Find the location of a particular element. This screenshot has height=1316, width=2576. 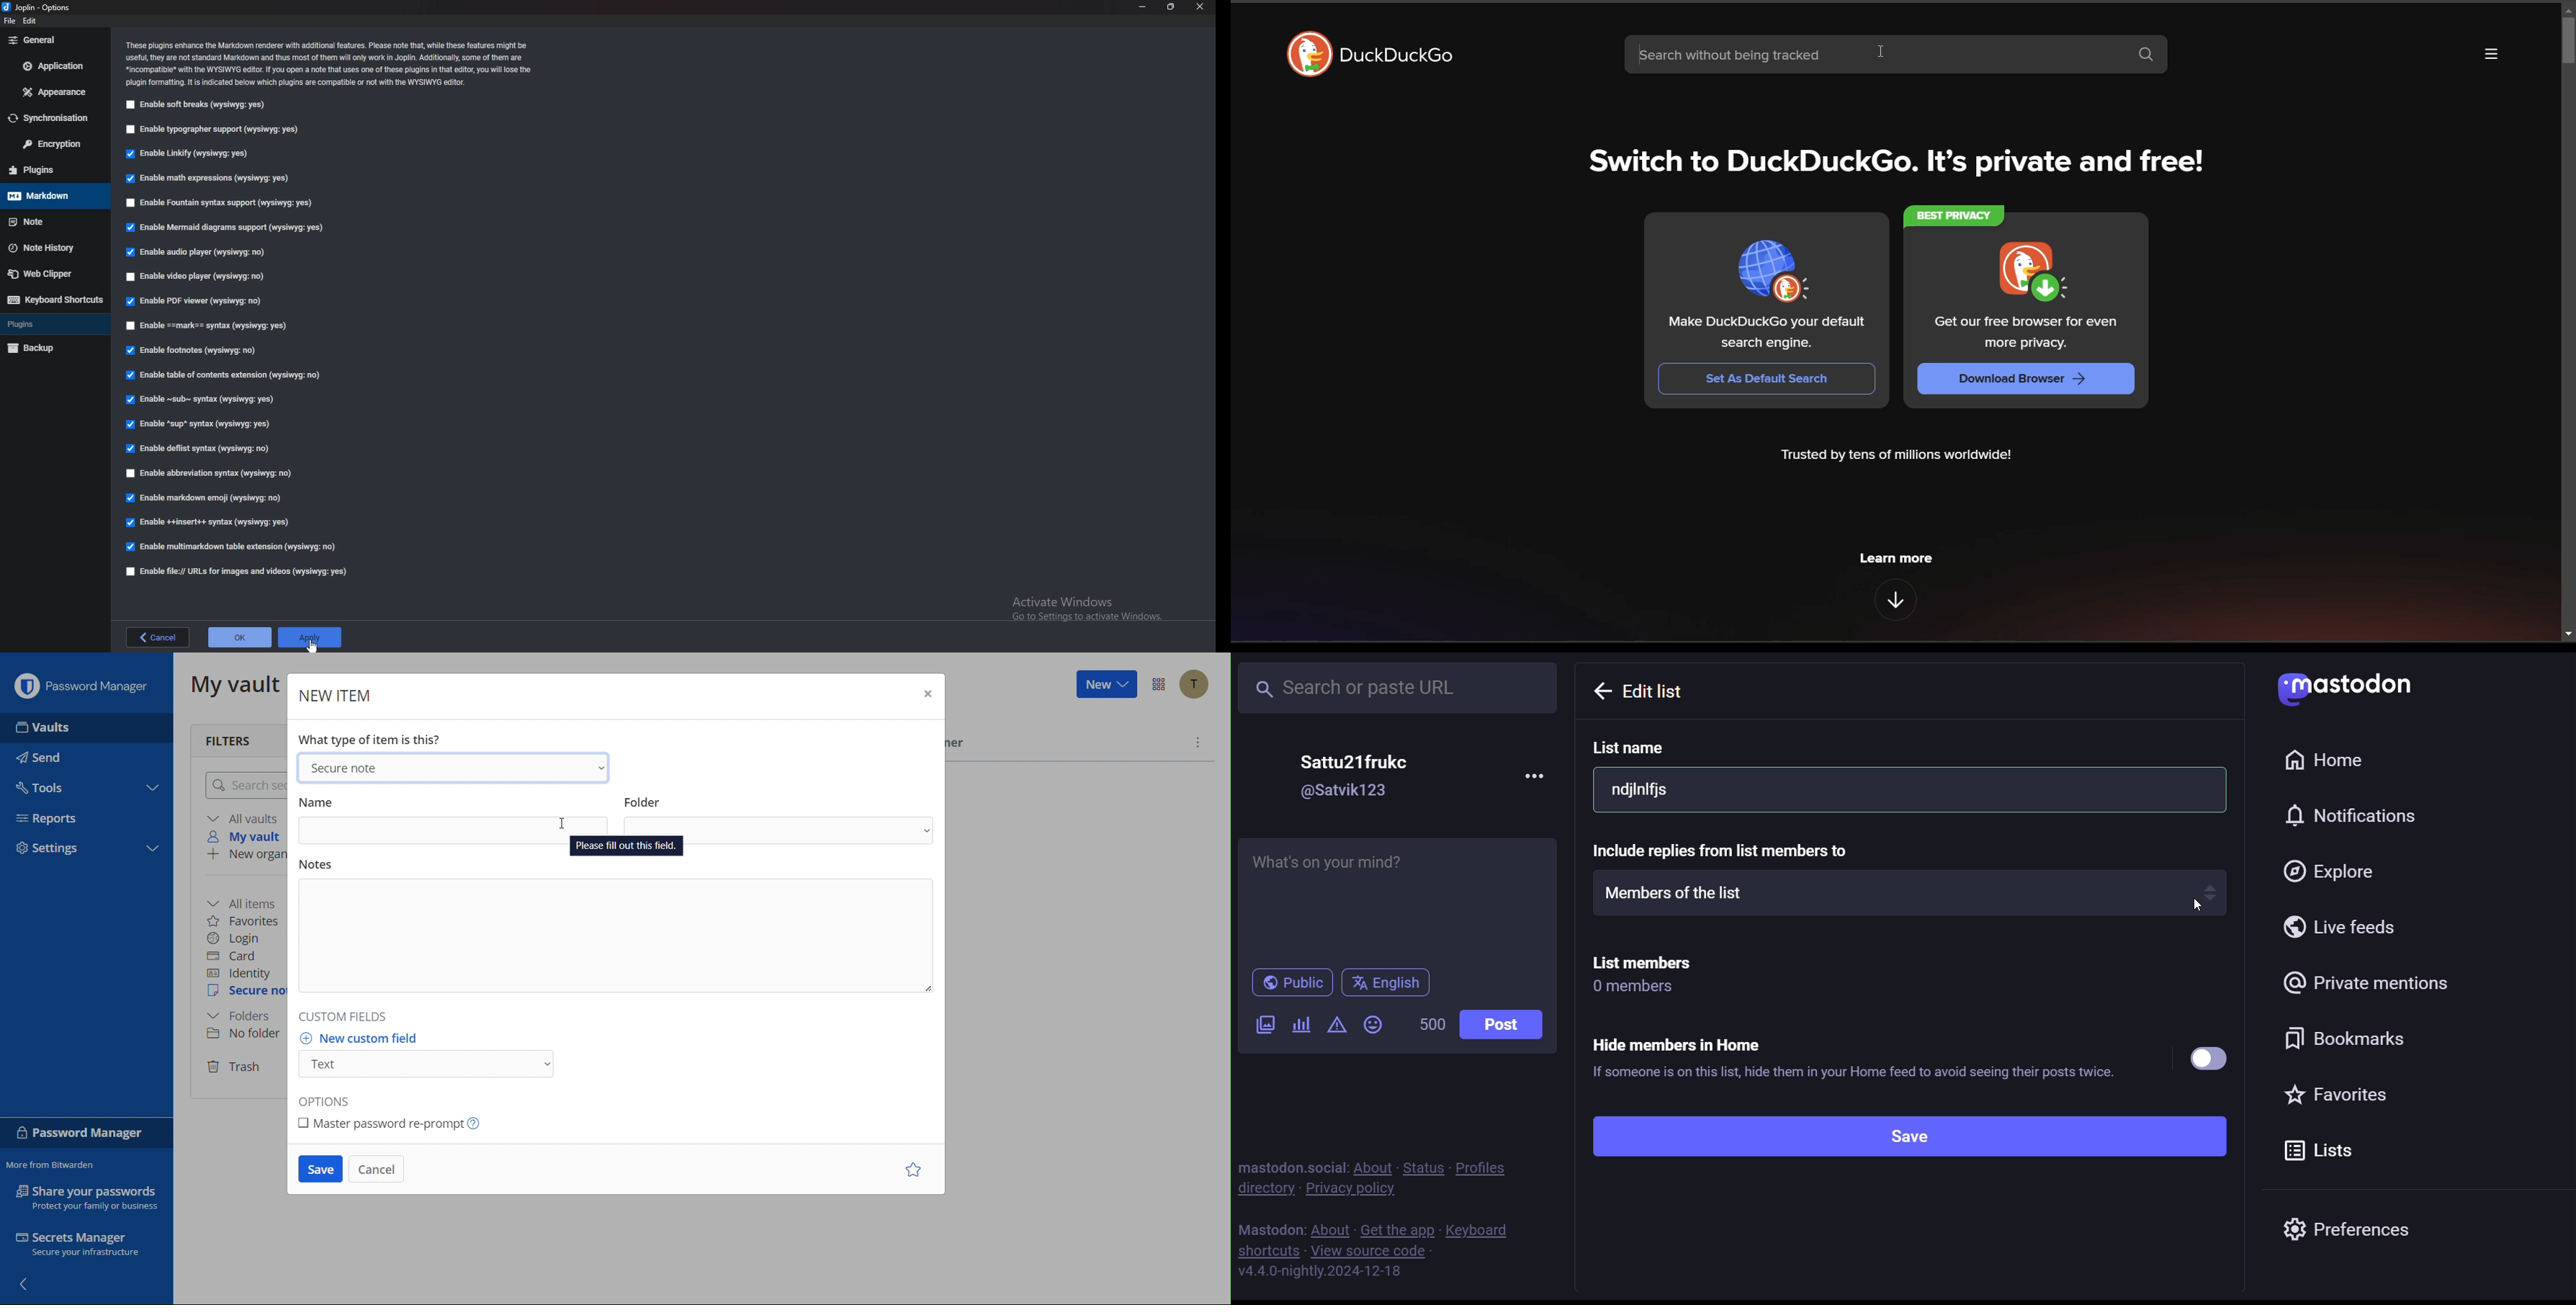

close is located at coordinates (1199, 7).